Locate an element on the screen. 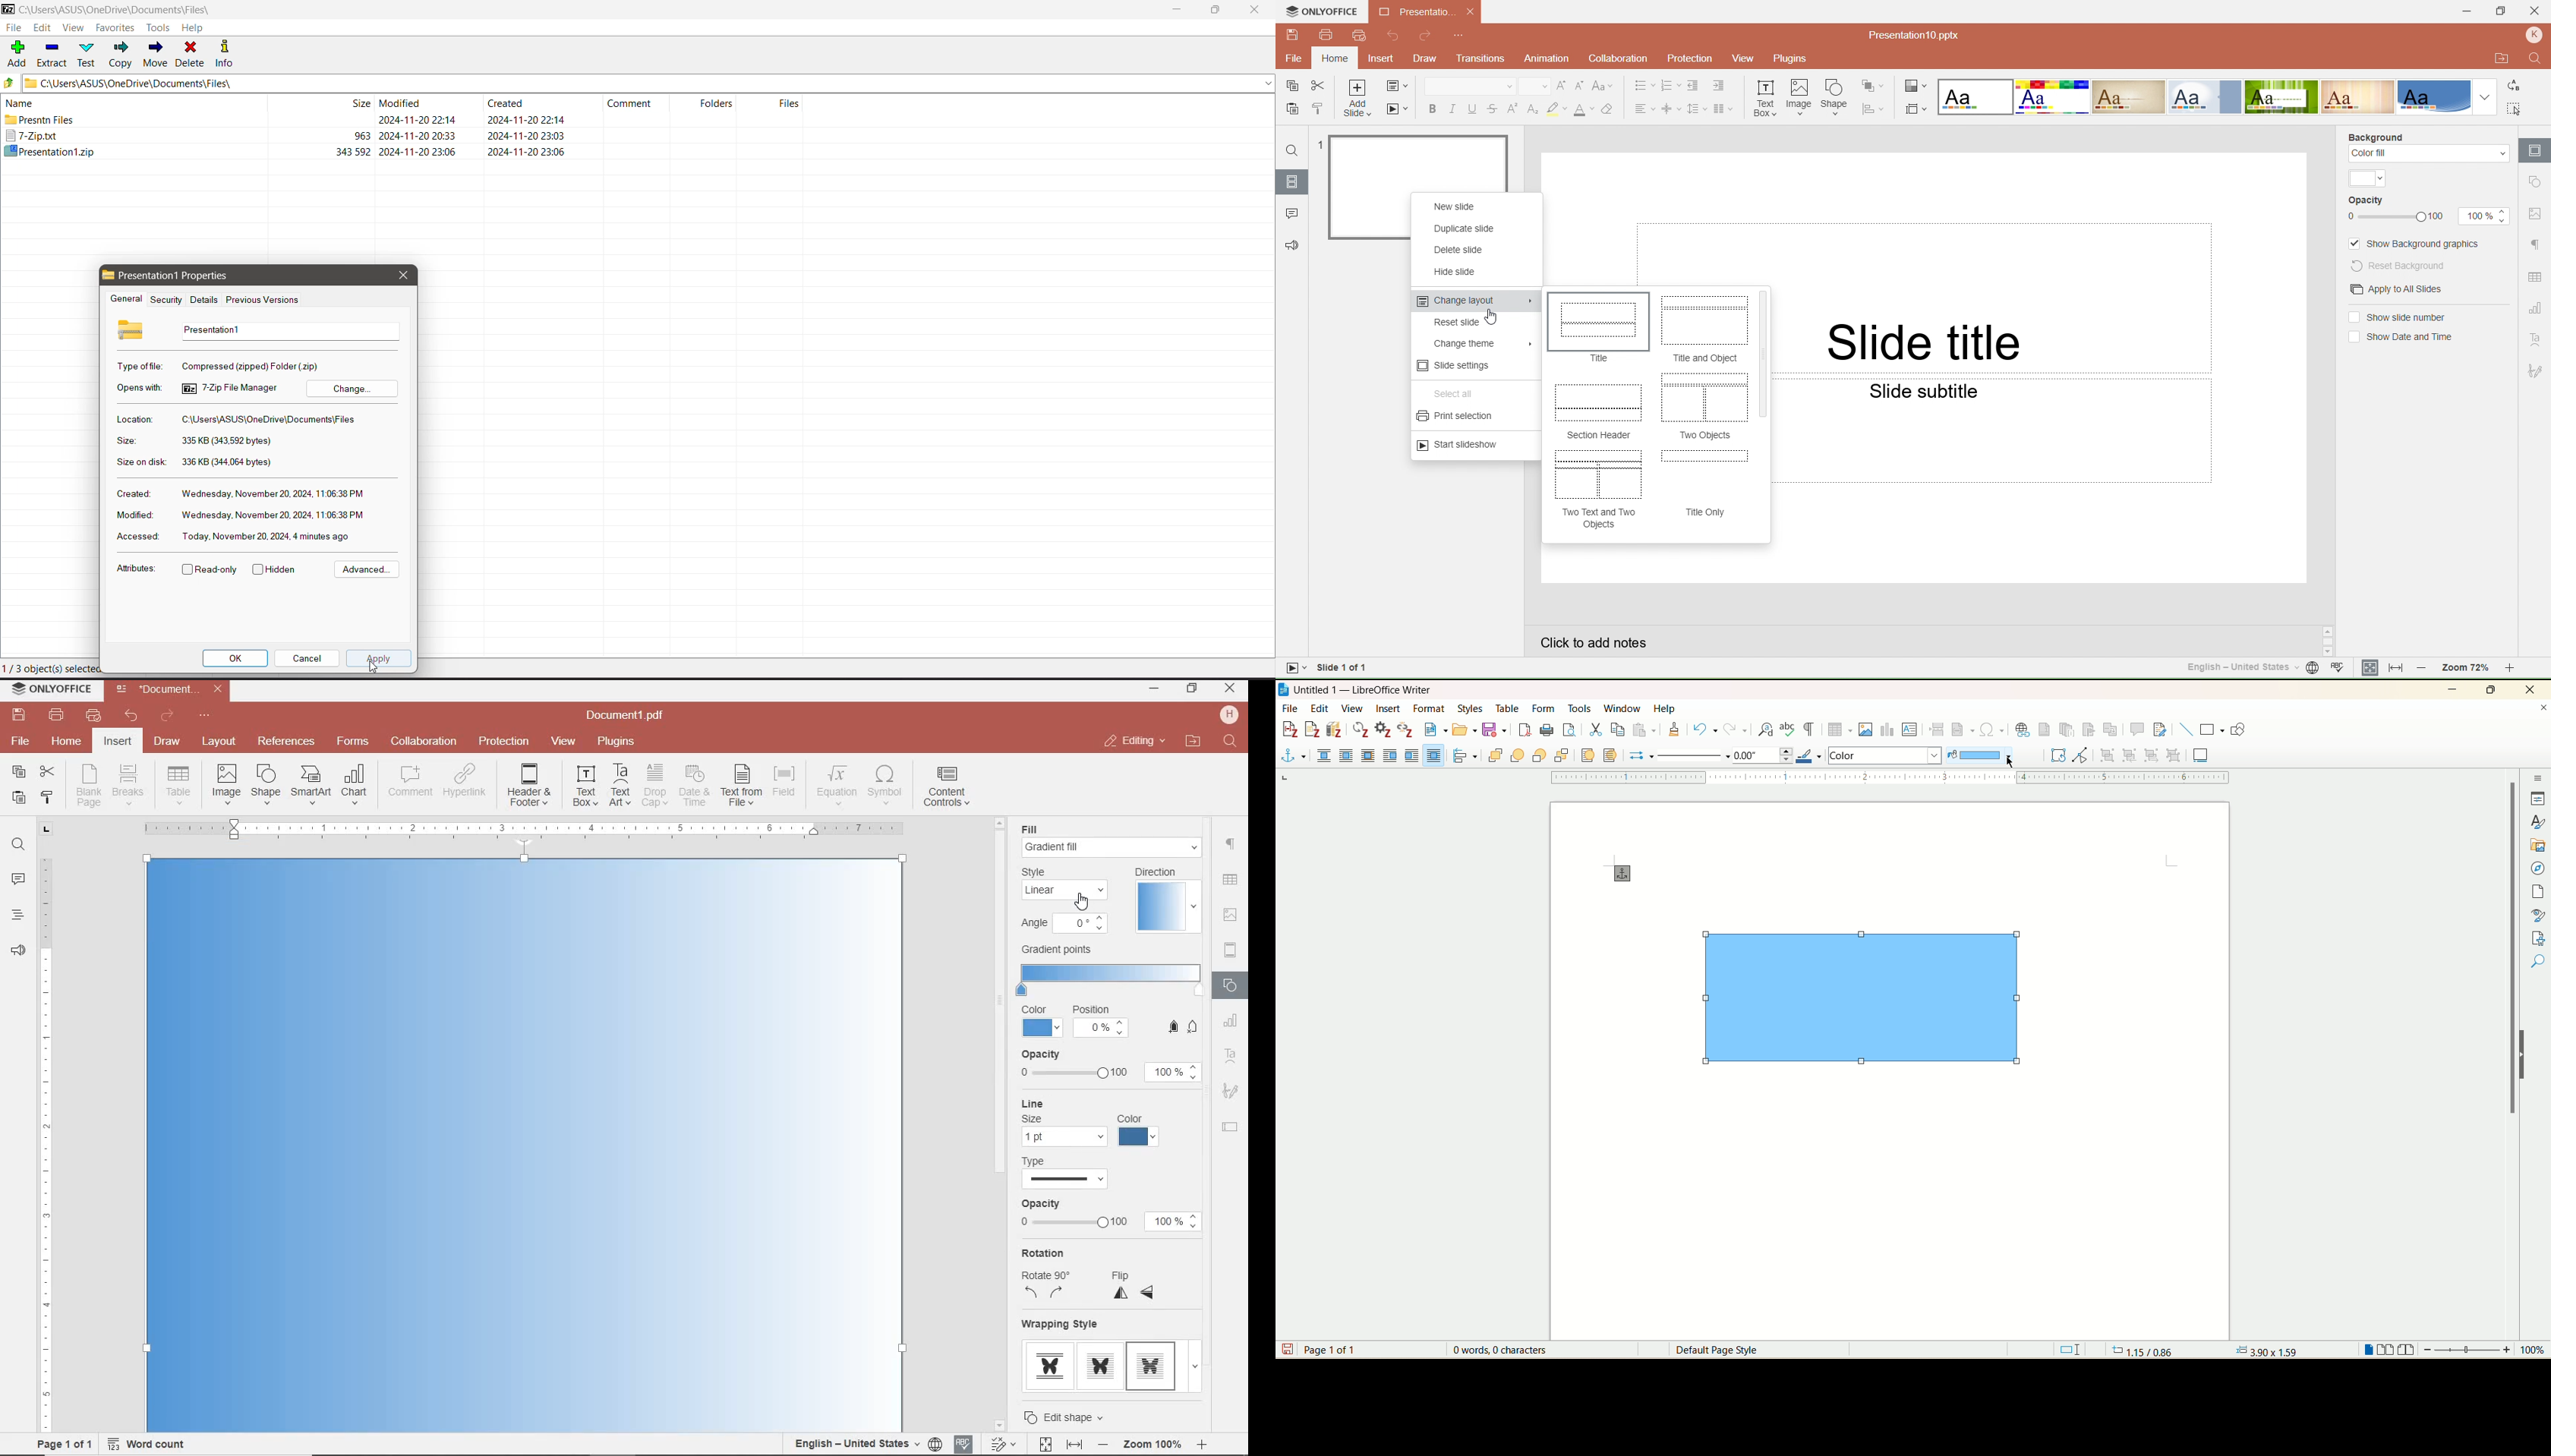 This screenshot has width=2576, height=1456. Subscript is located at coordinates (1532, 108).